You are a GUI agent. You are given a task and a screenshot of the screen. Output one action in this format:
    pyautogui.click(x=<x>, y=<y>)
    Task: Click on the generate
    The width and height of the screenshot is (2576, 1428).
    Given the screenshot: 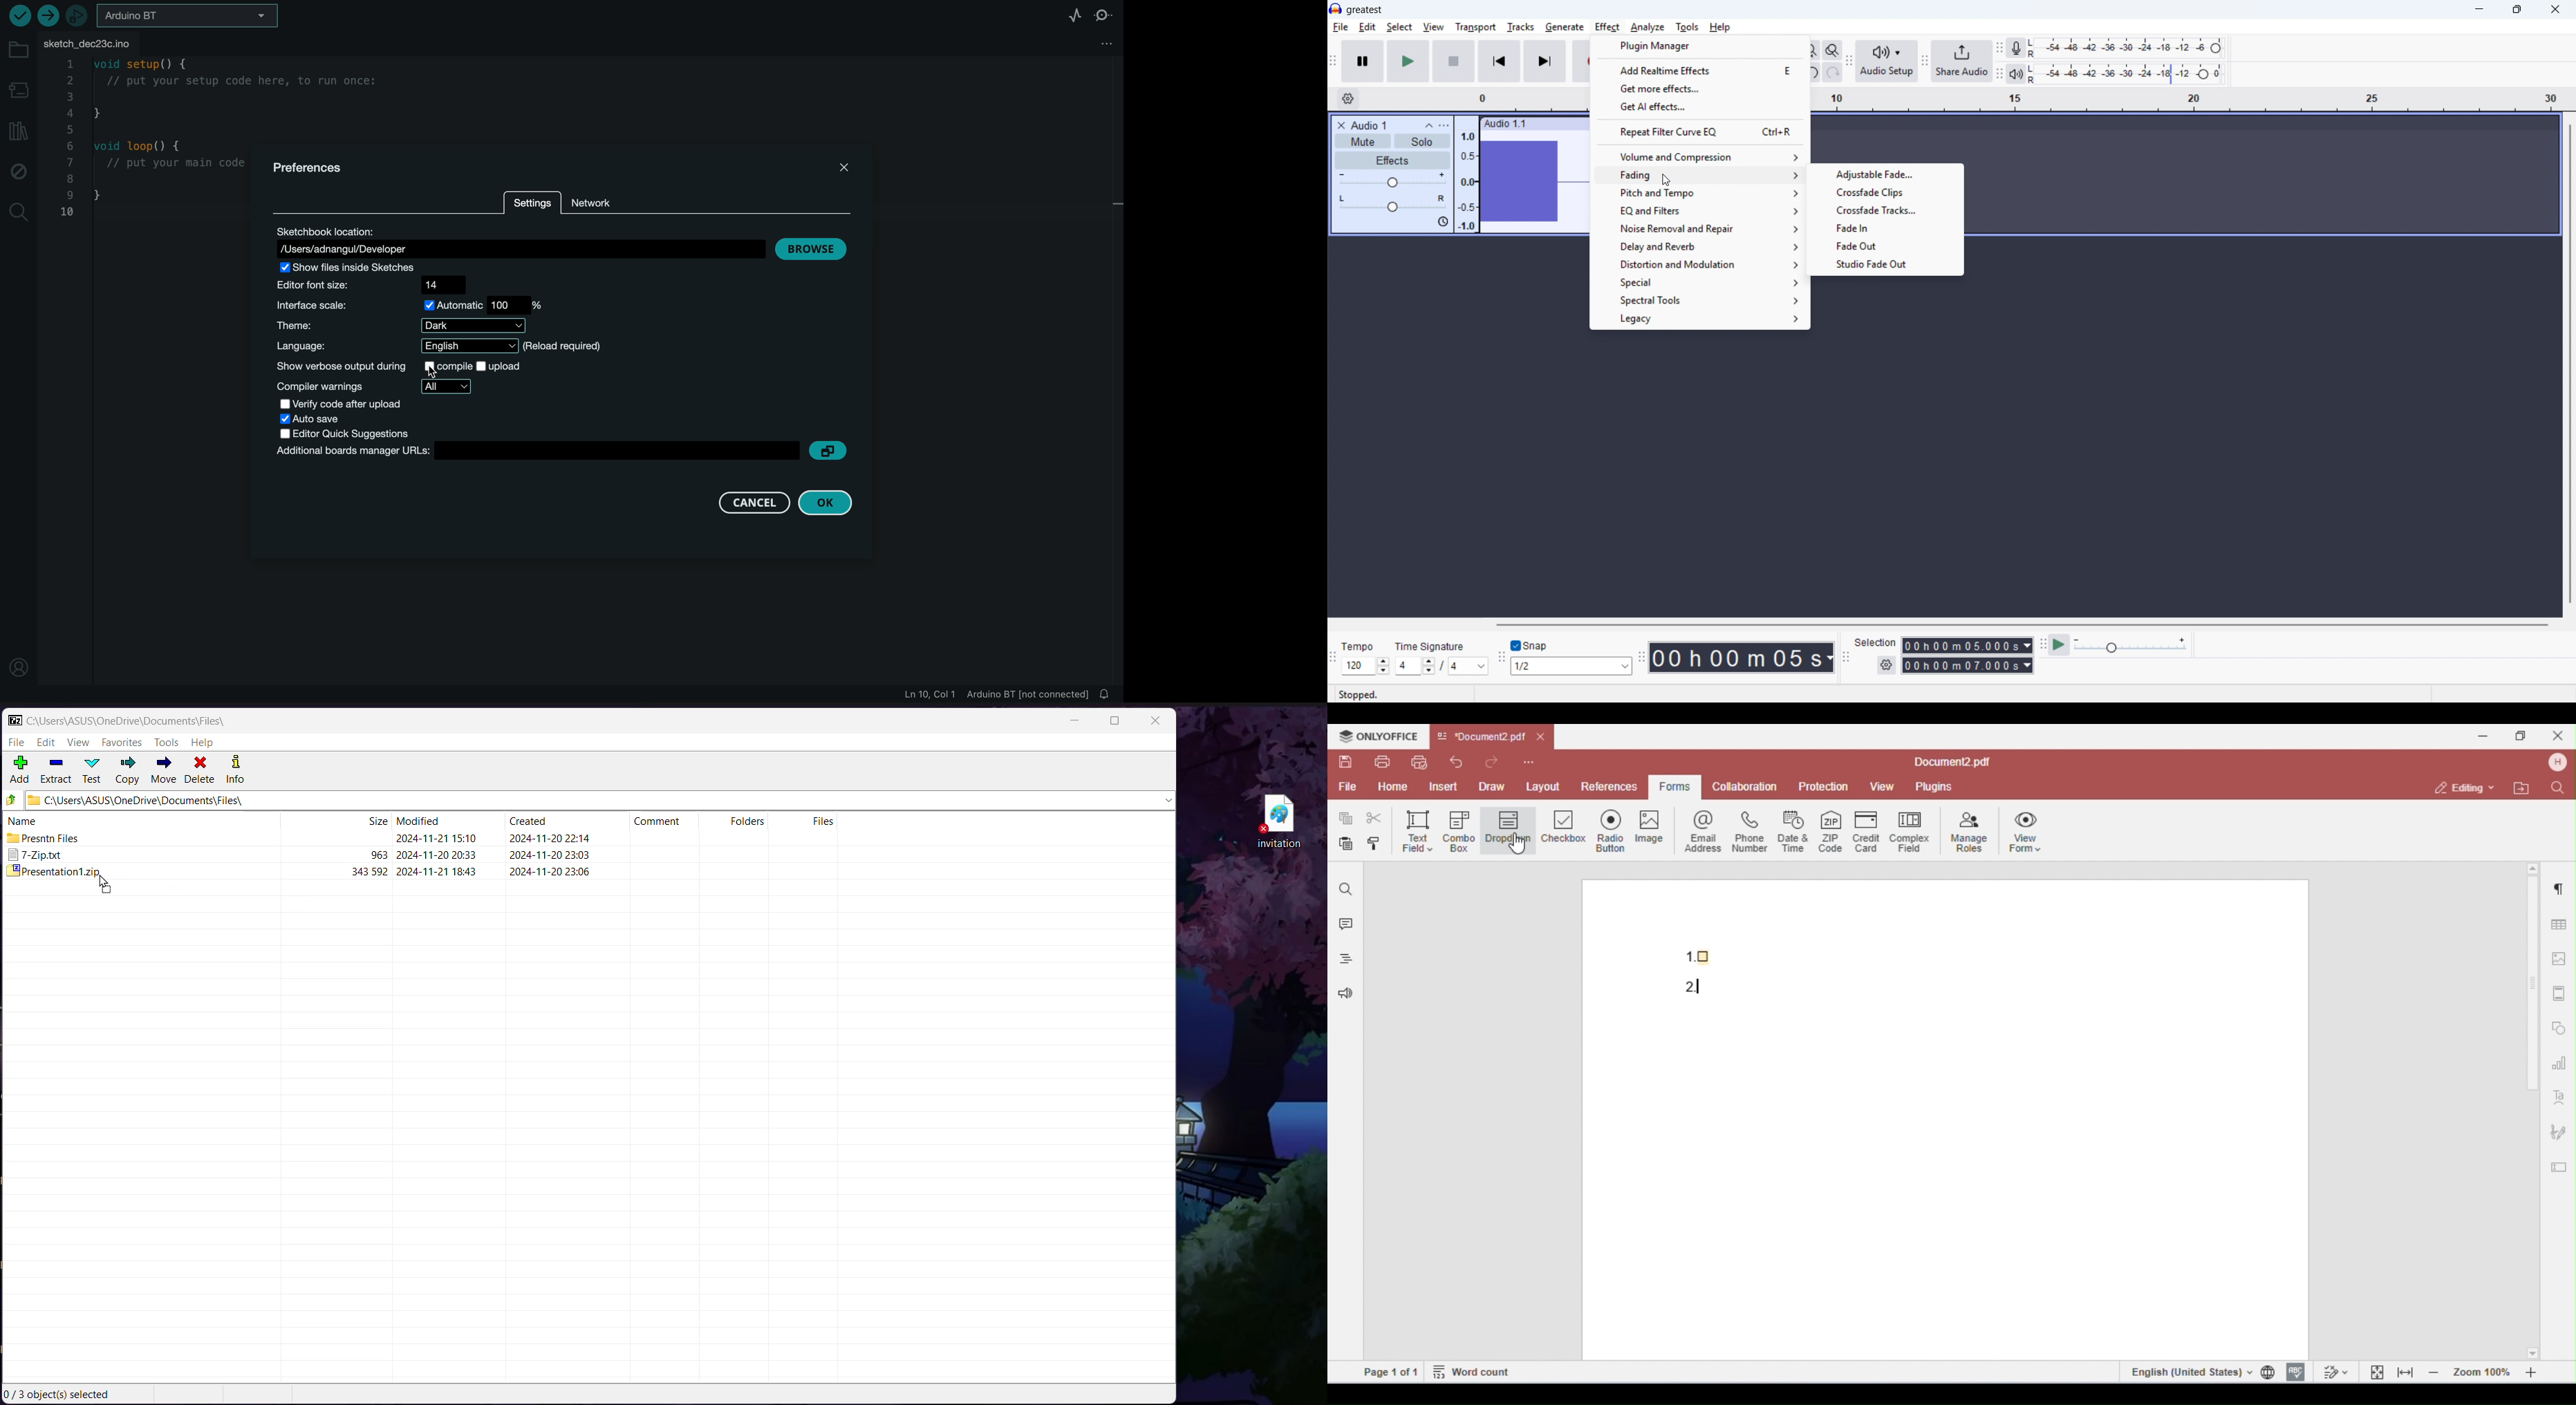 What is the action you would take?
    pyautogui.click(x=1565, y=28)
    